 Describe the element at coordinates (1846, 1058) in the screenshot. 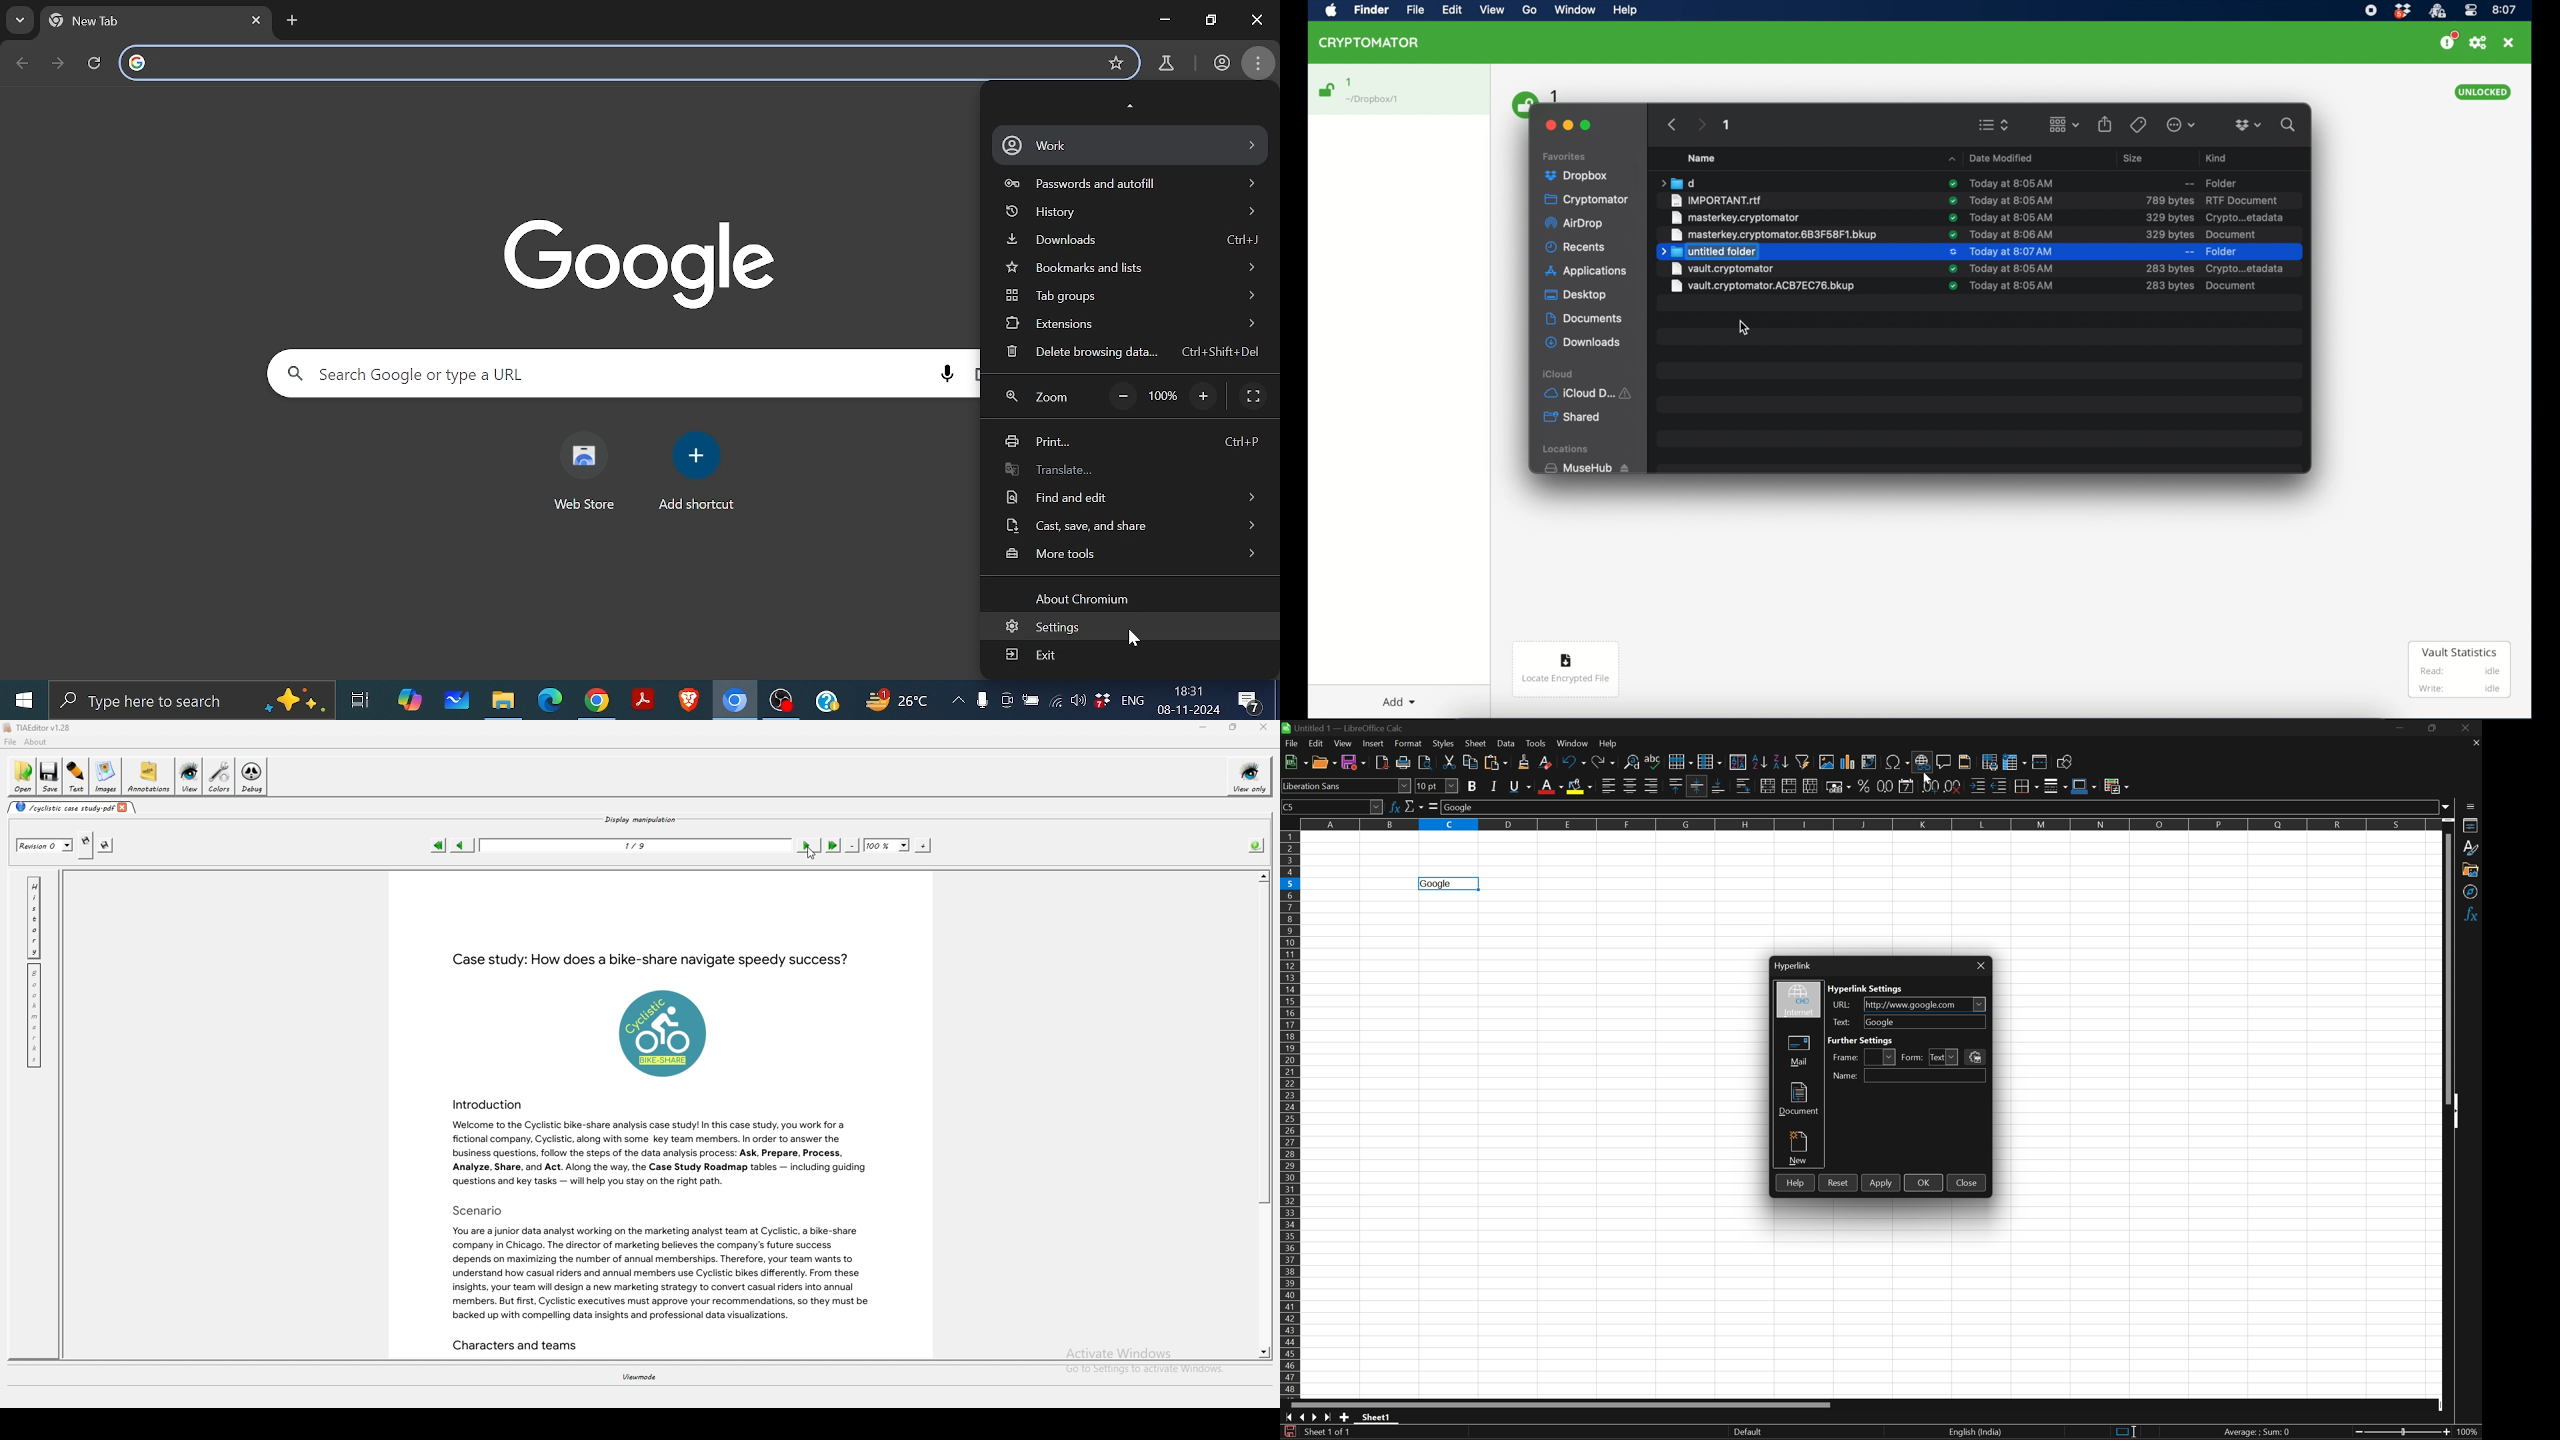

I see `Frame:` at that location.